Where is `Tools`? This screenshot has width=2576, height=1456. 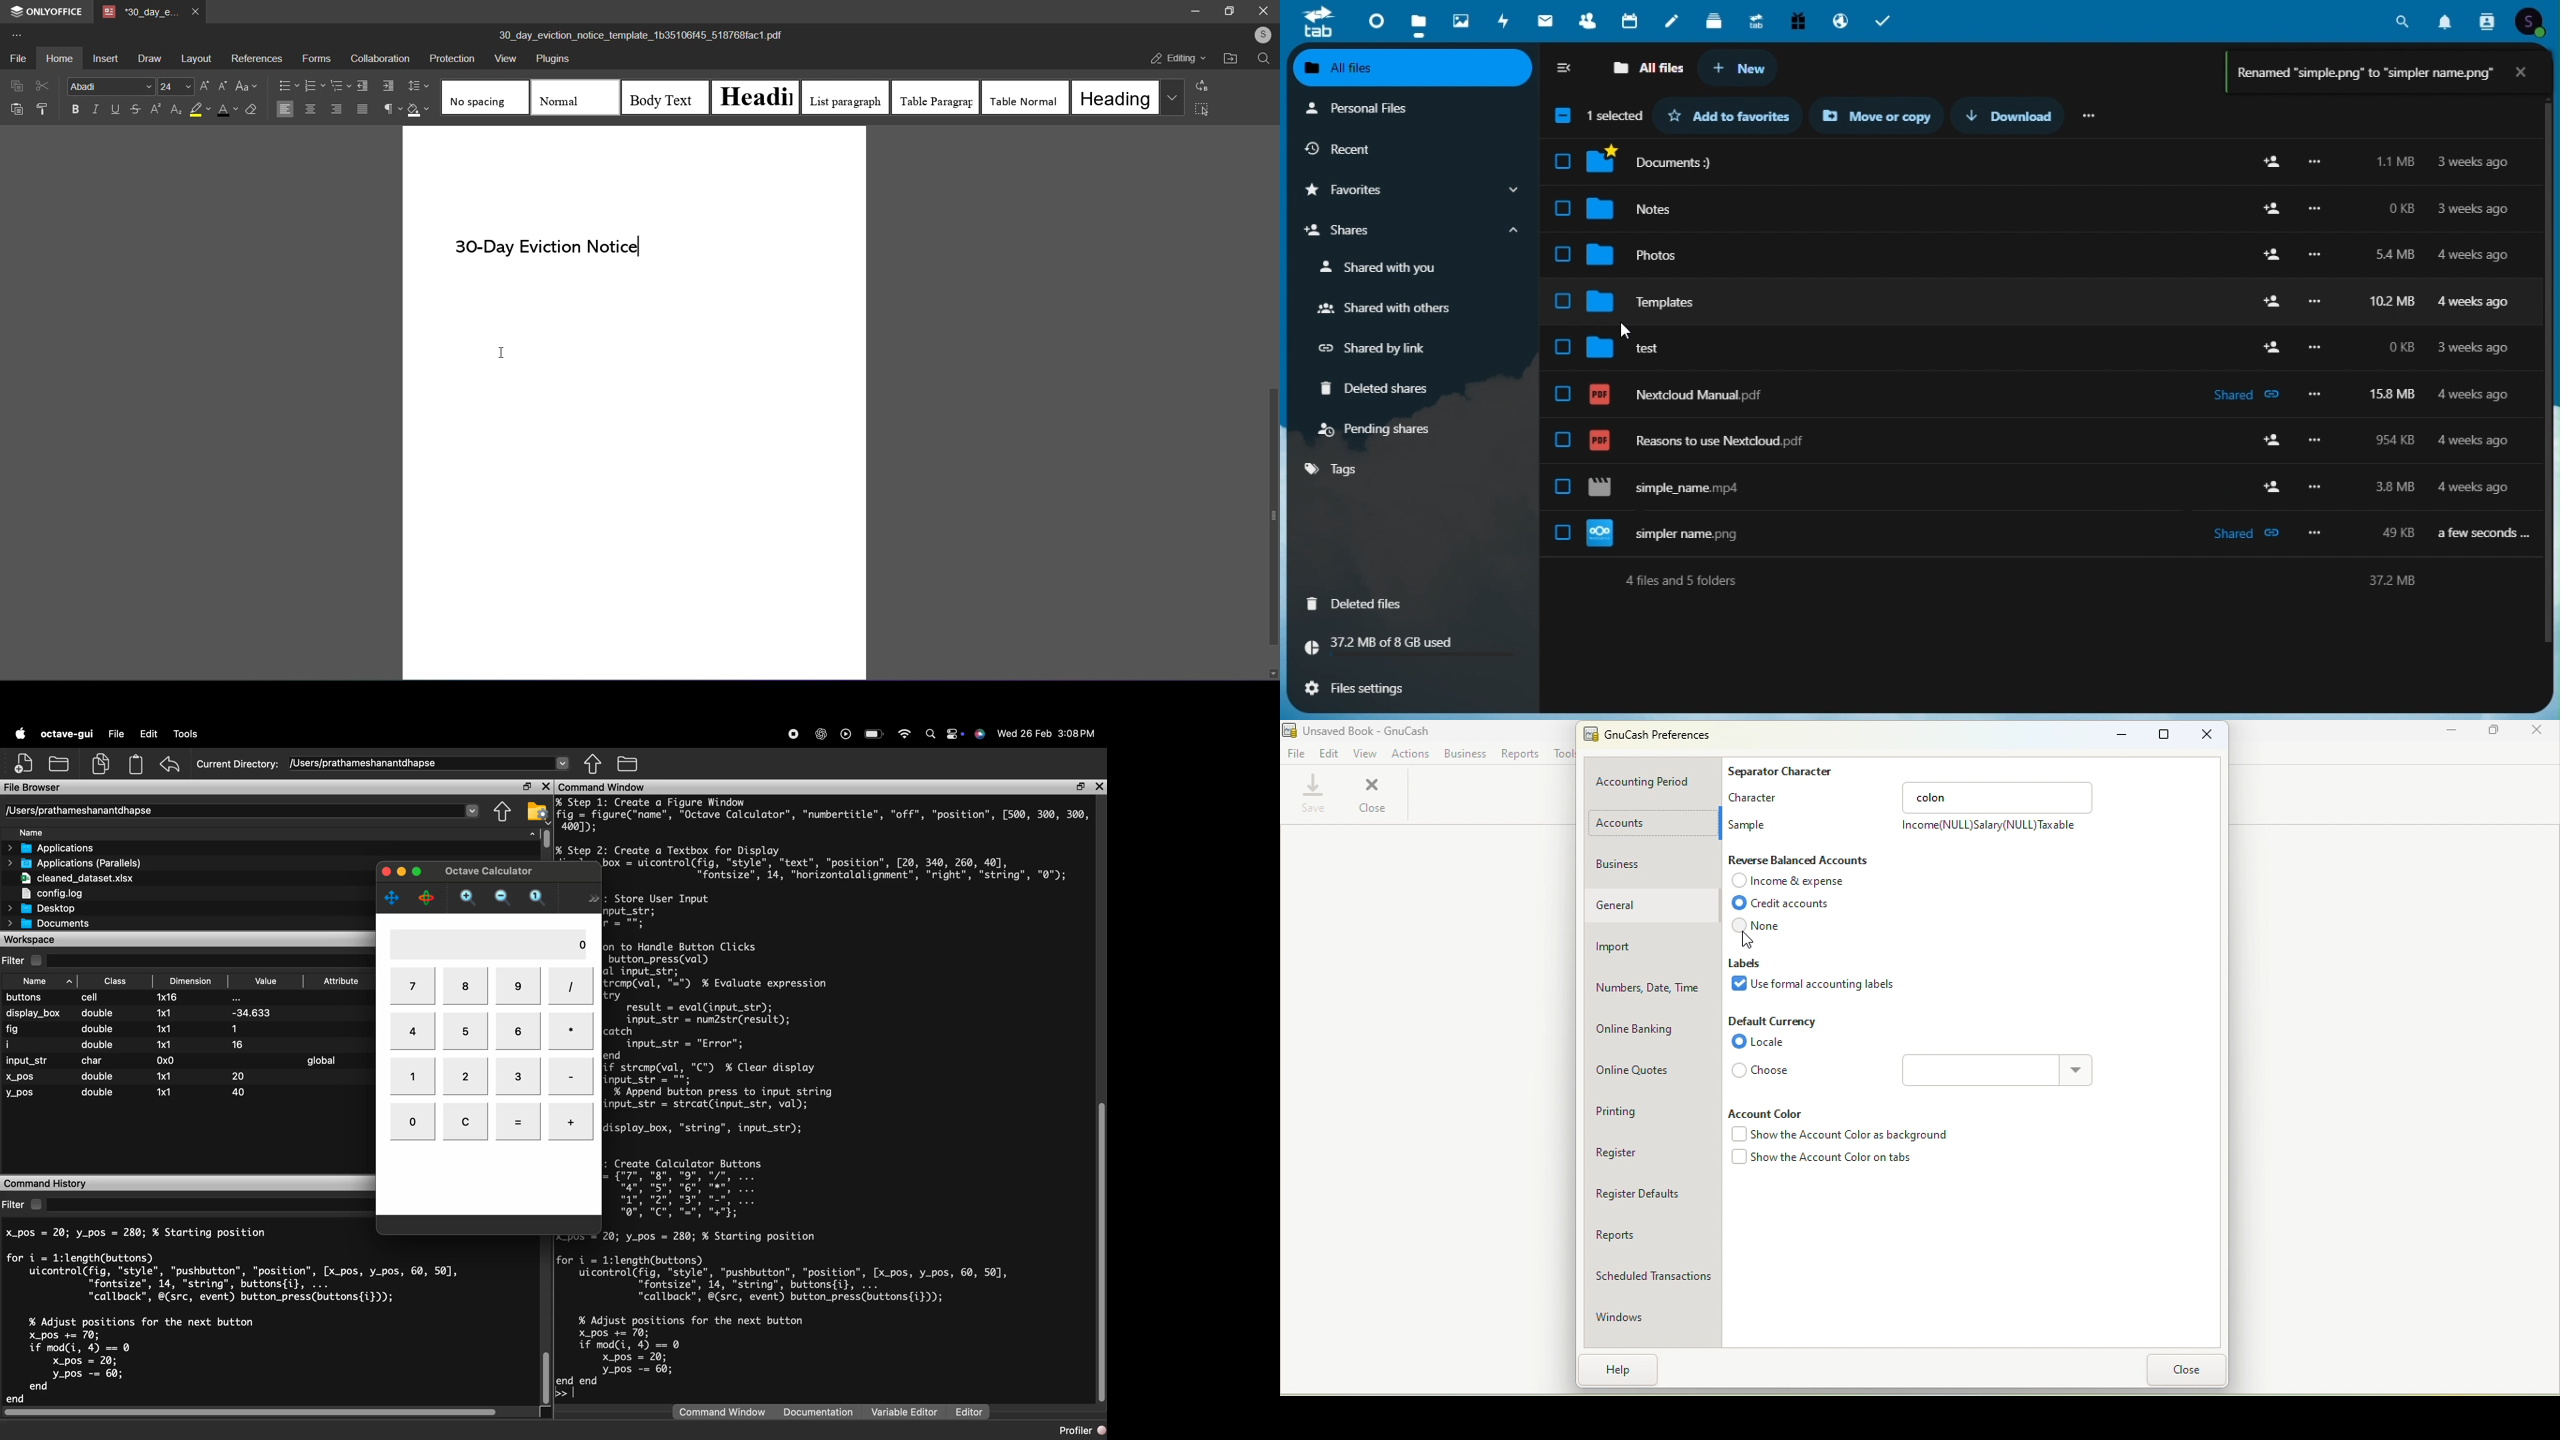
Tools is located at coordinates (1565, 755).